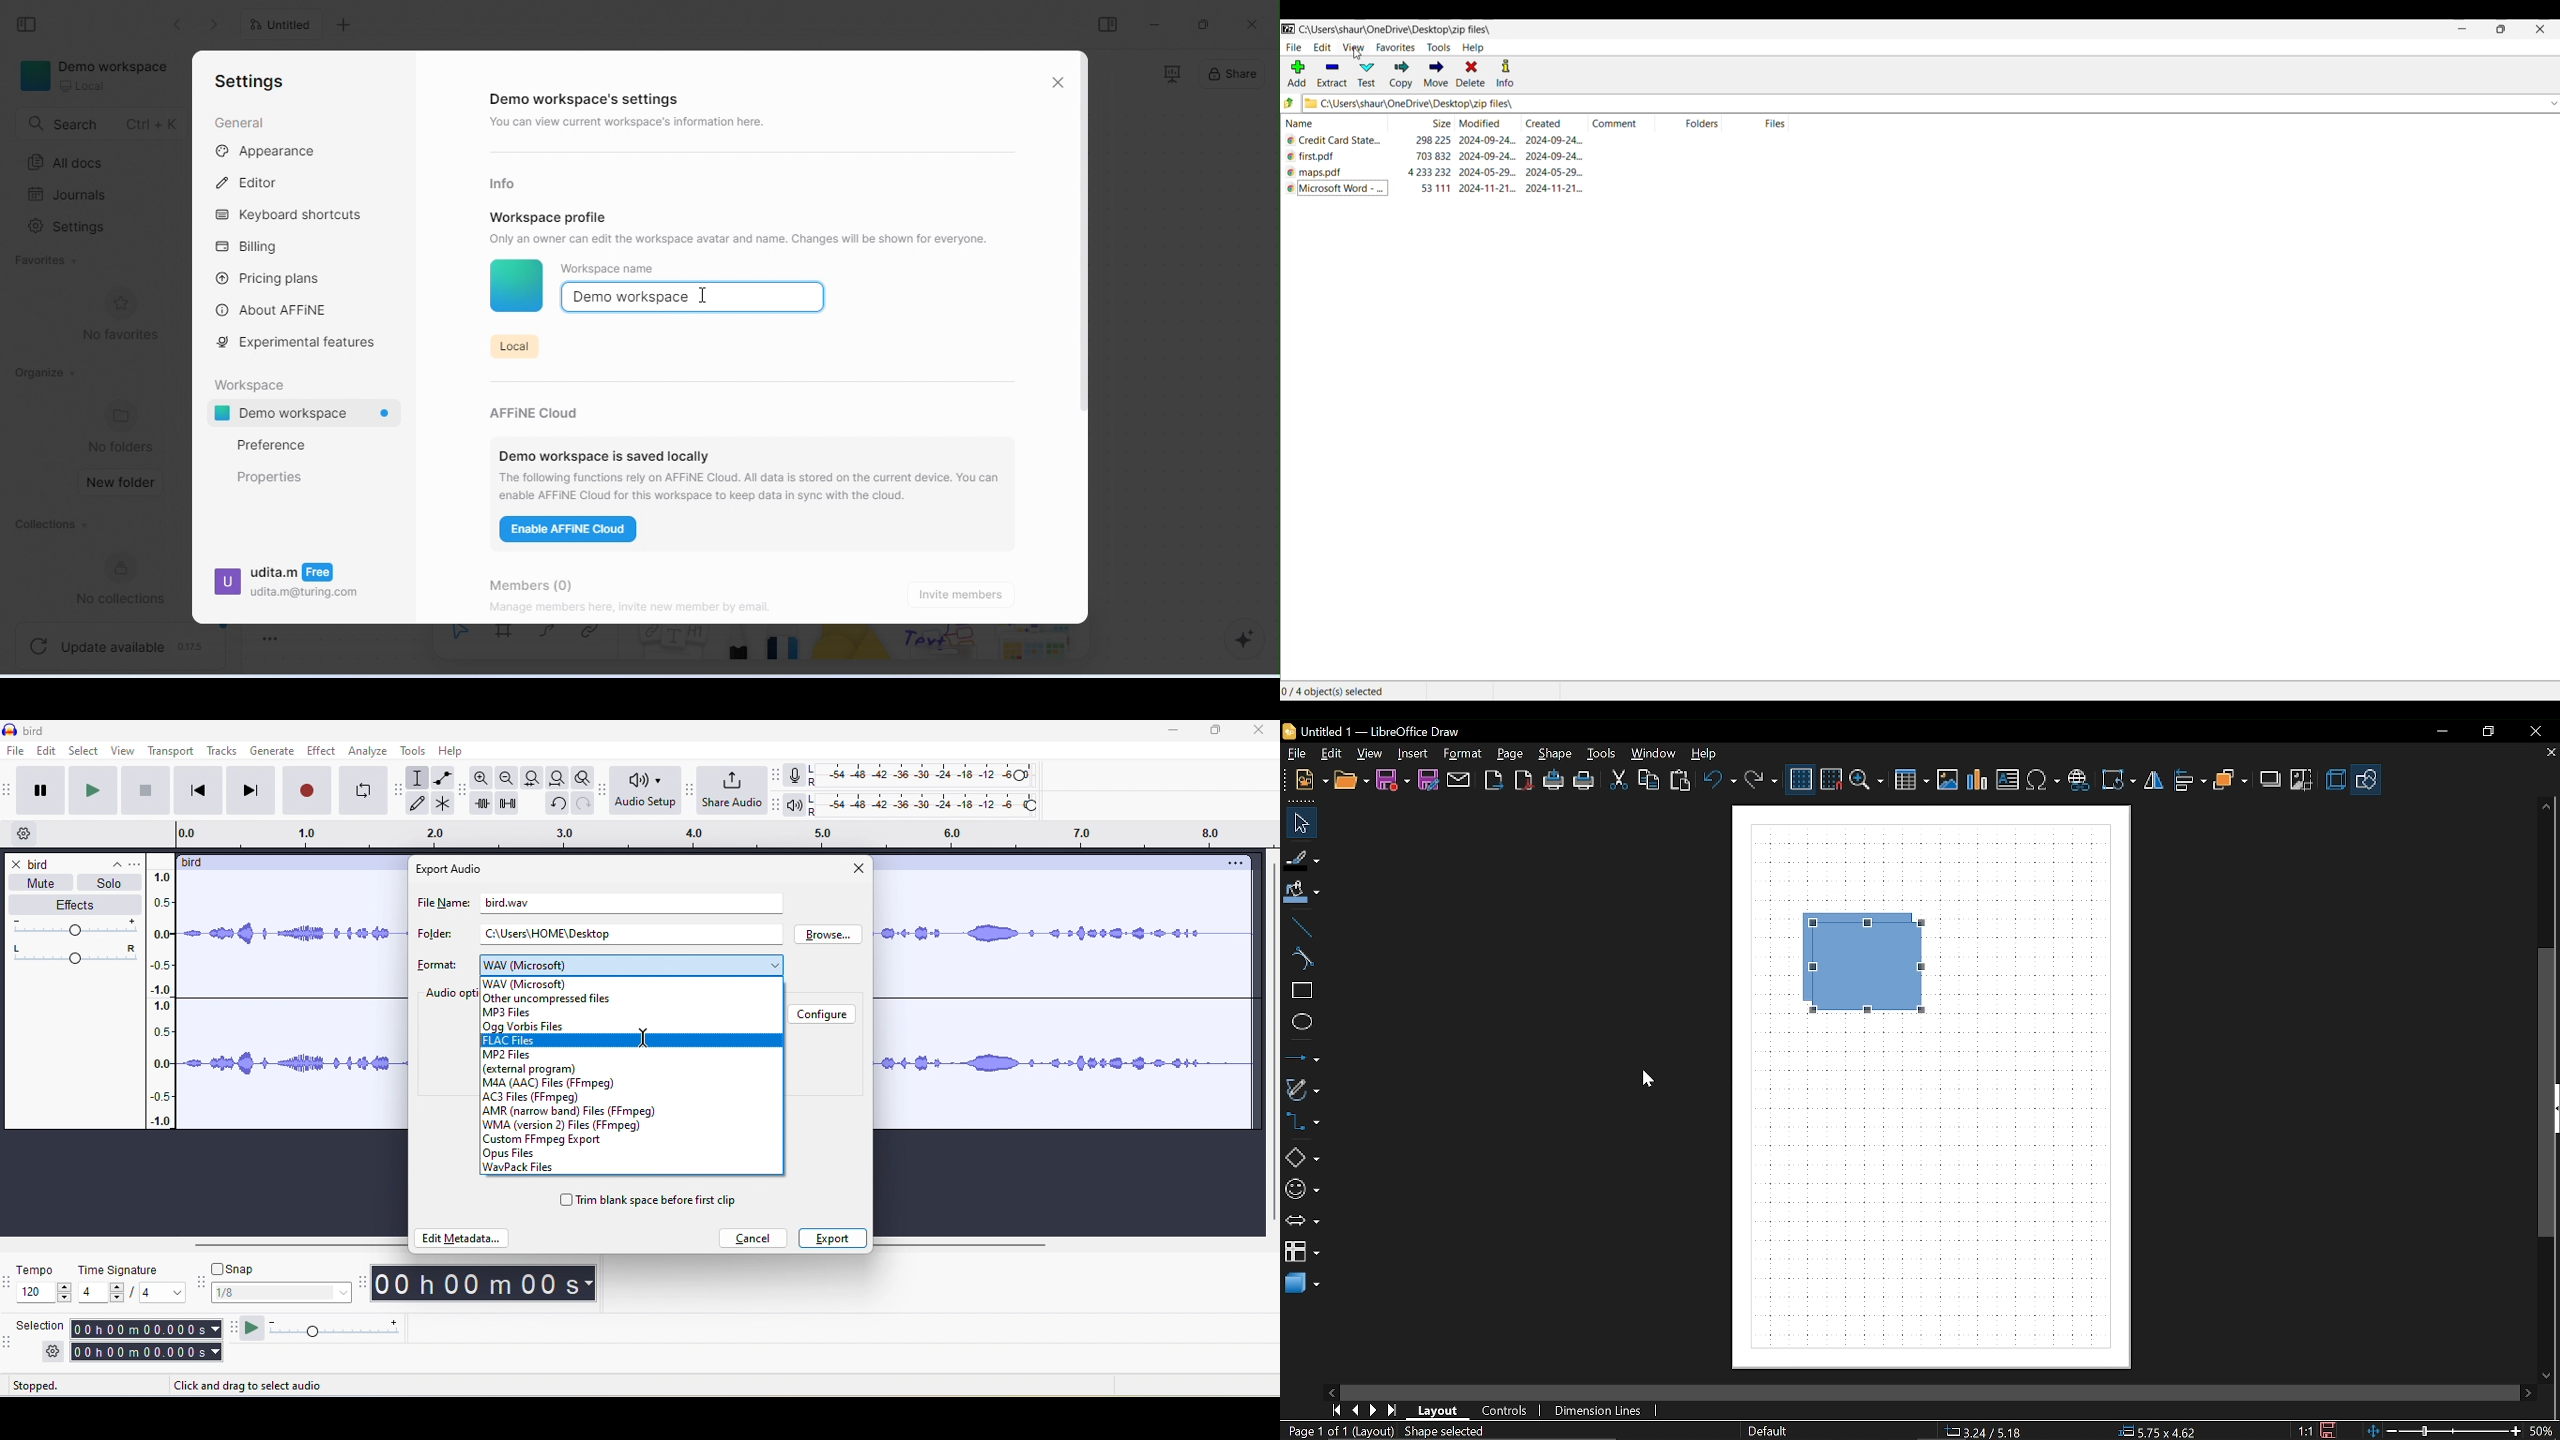 The height and width of the screenshot is (1456, 2576). I want to click on Edit, so click(1330, 753).